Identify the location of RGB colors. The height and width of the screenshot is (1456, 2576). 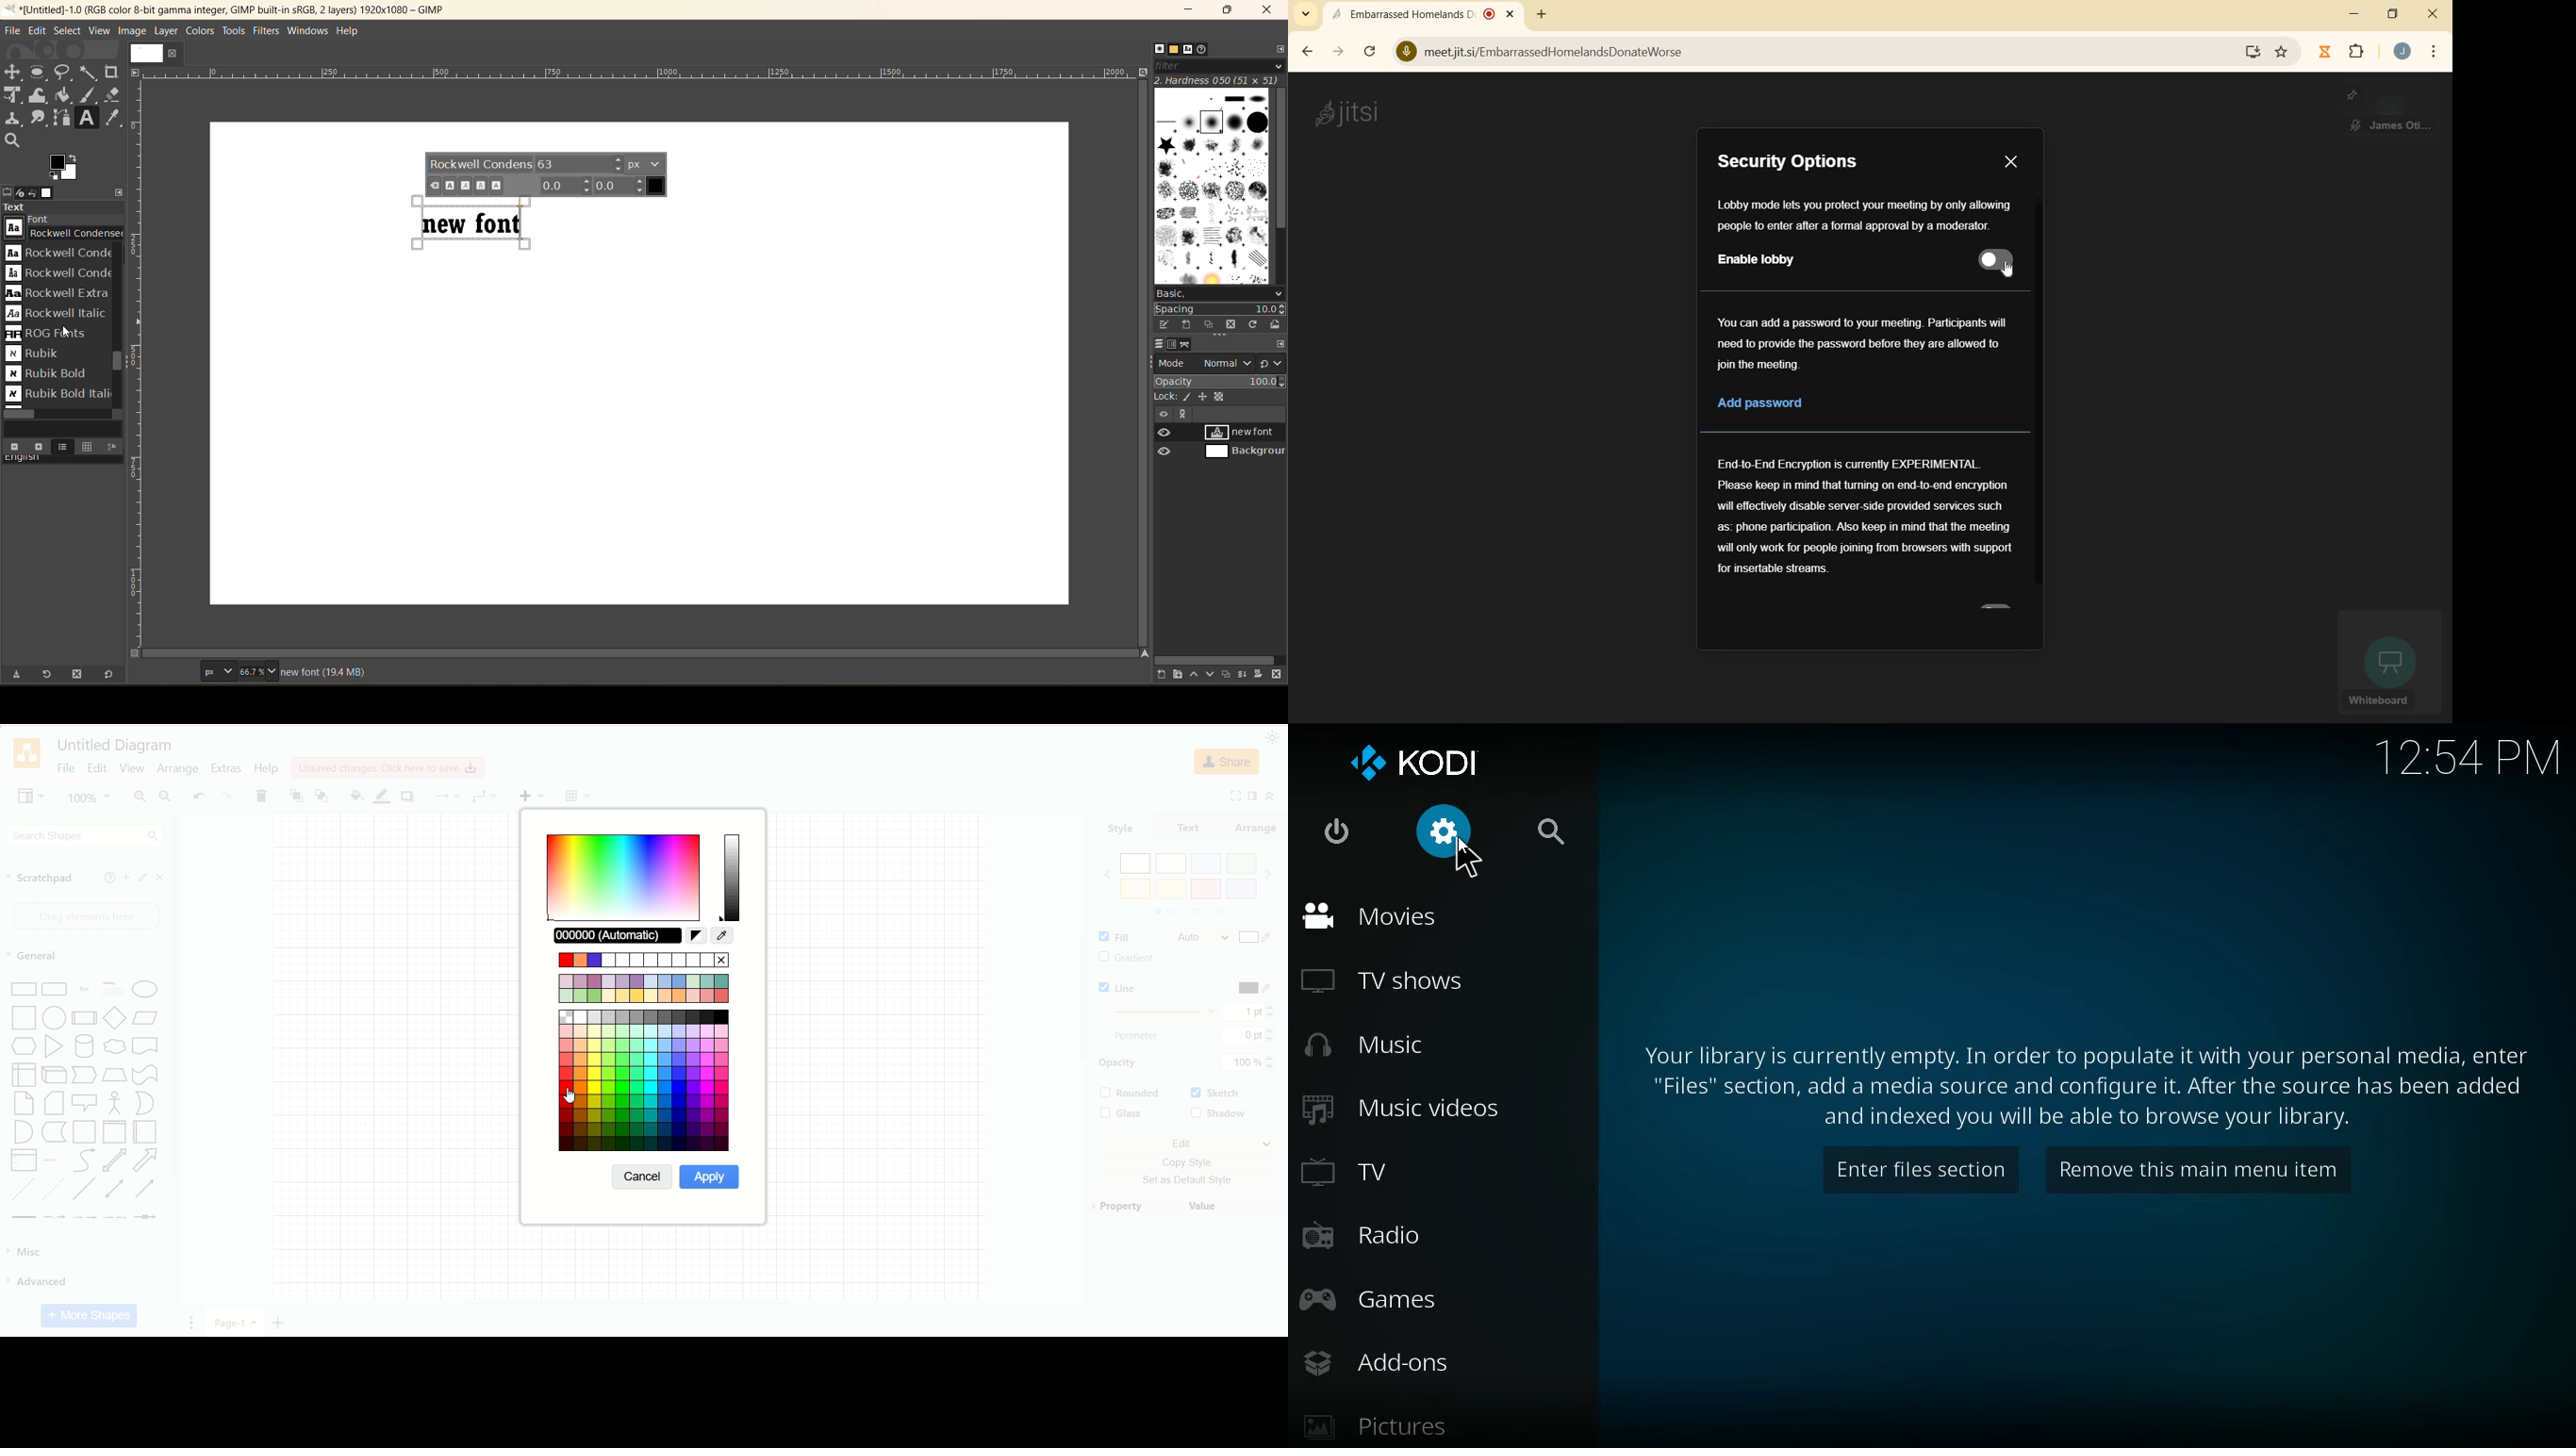
(729, 935).